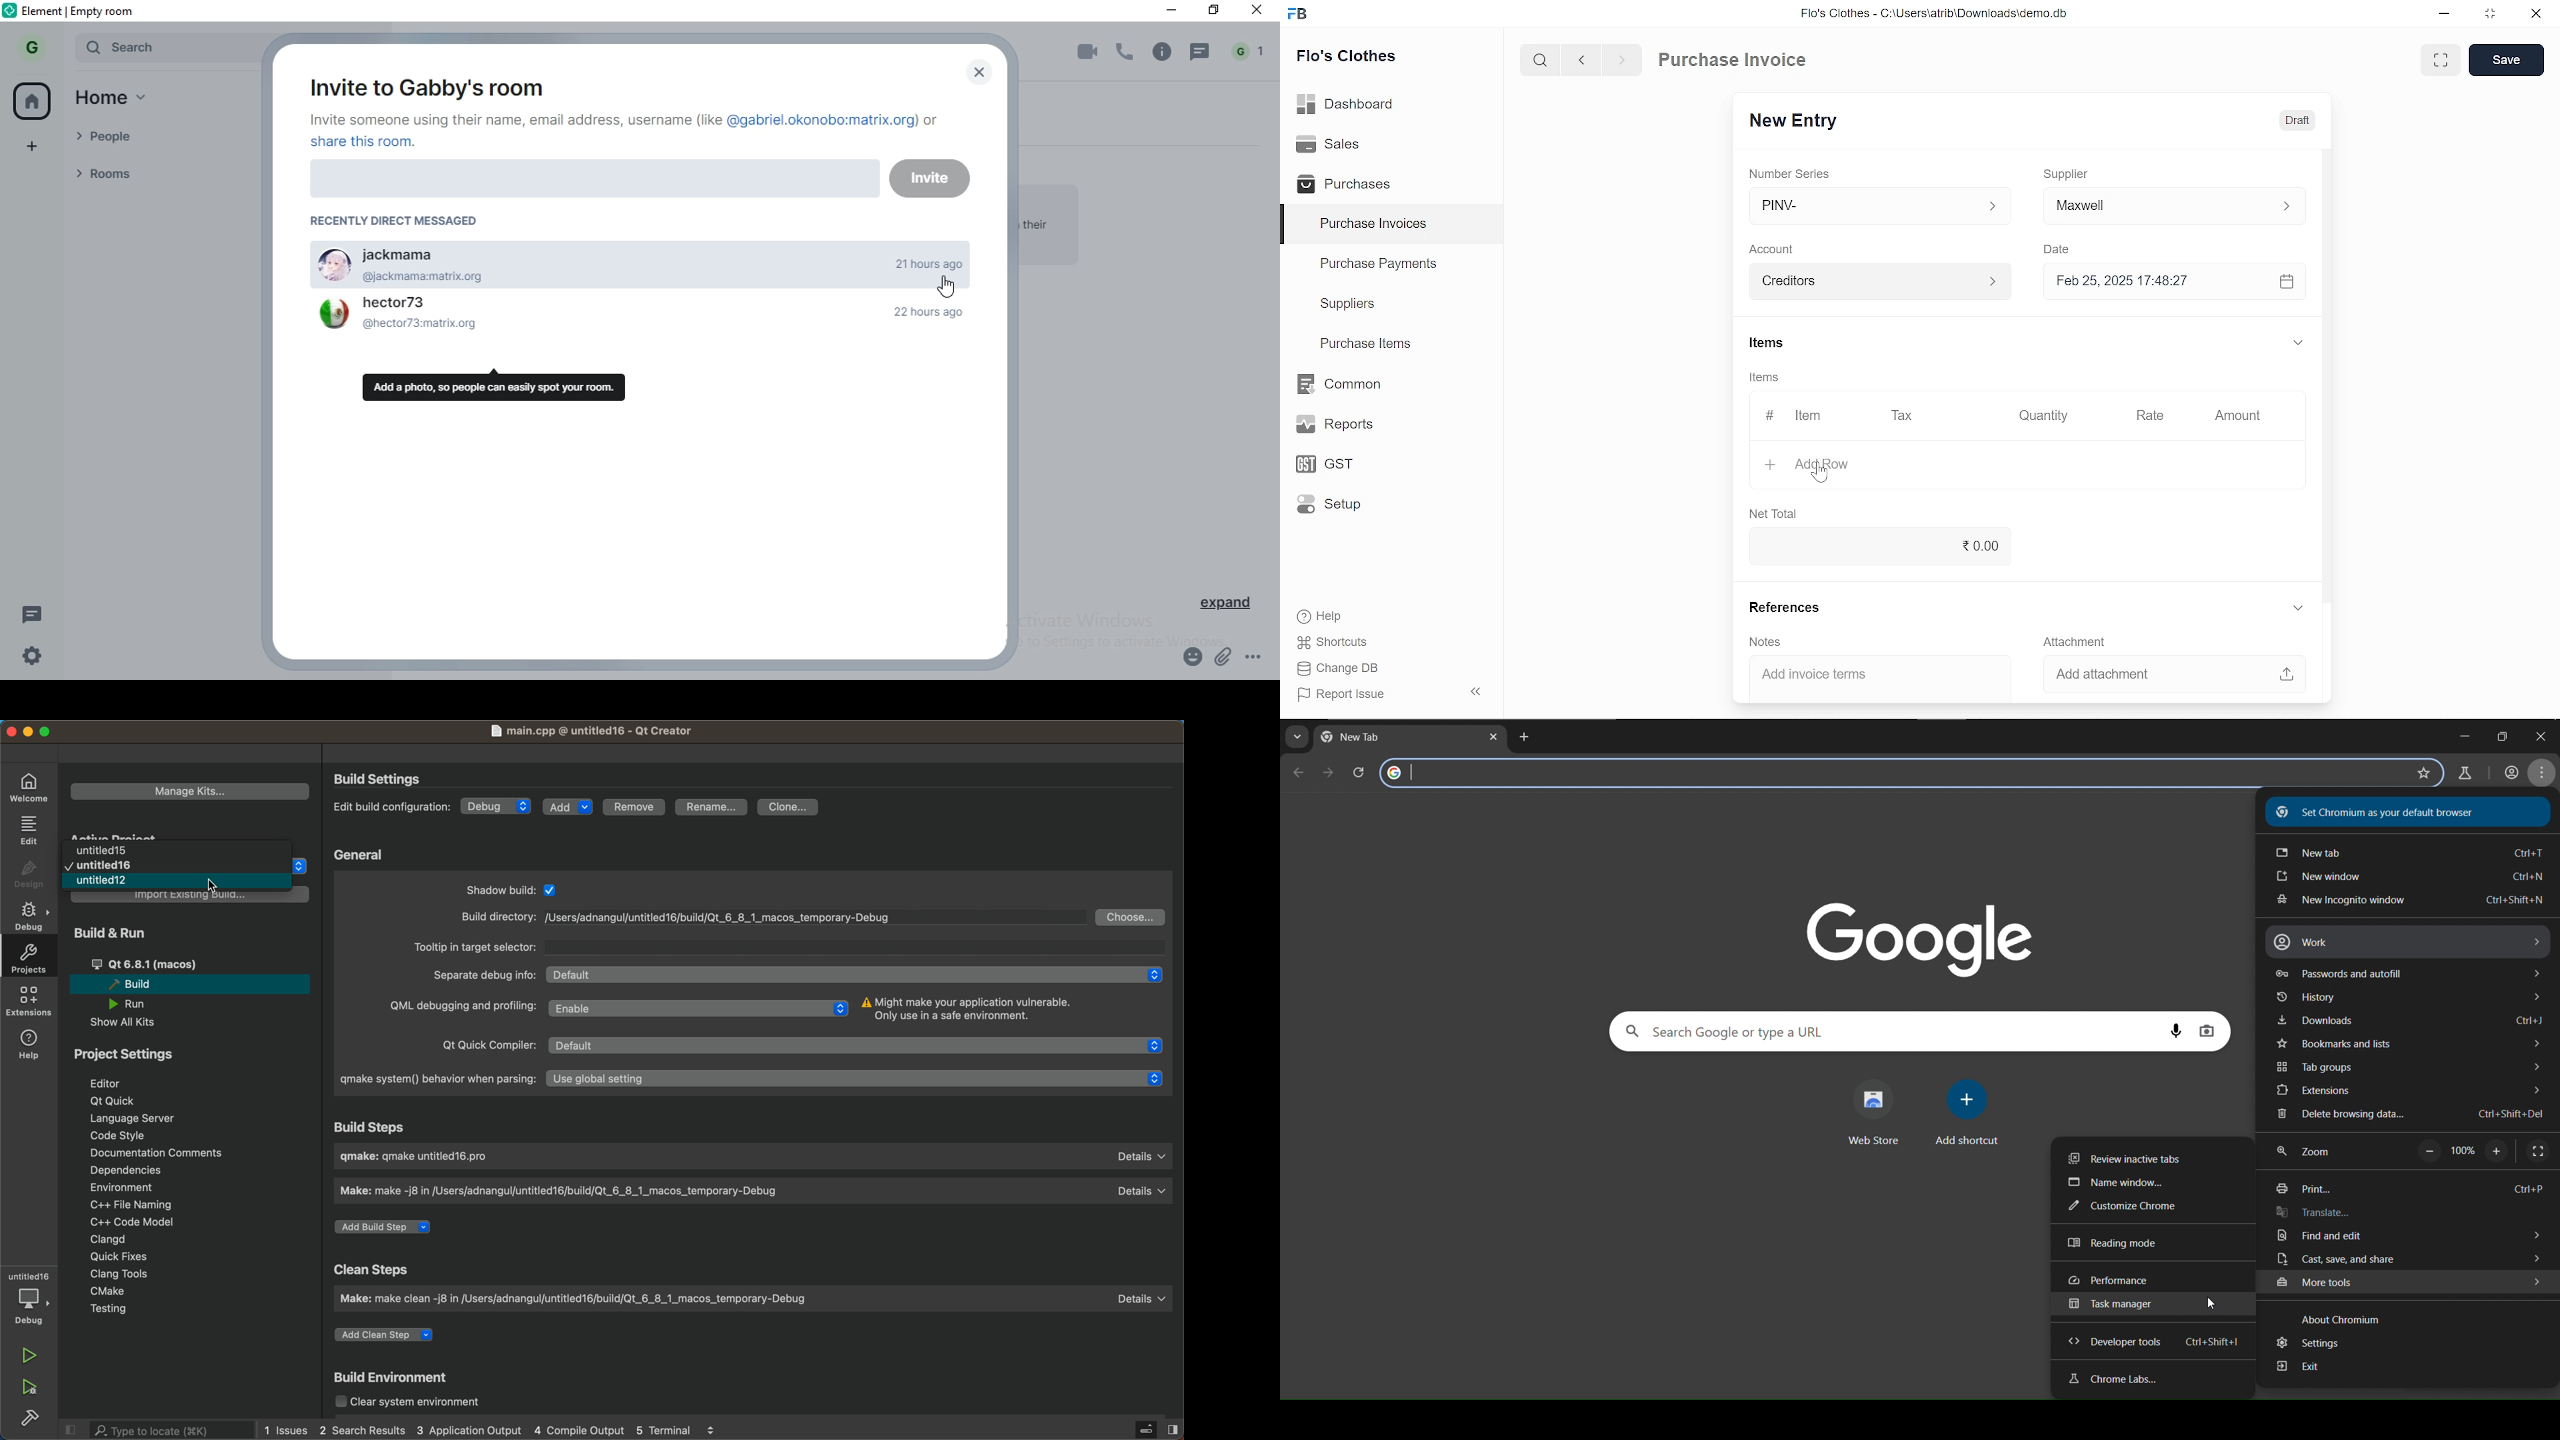 This screenshot has width=2576, height=1456. What do you see at coordinates (1357, 737) in the screenshot?
I see `current tab` at bounding box center [1357, 737].